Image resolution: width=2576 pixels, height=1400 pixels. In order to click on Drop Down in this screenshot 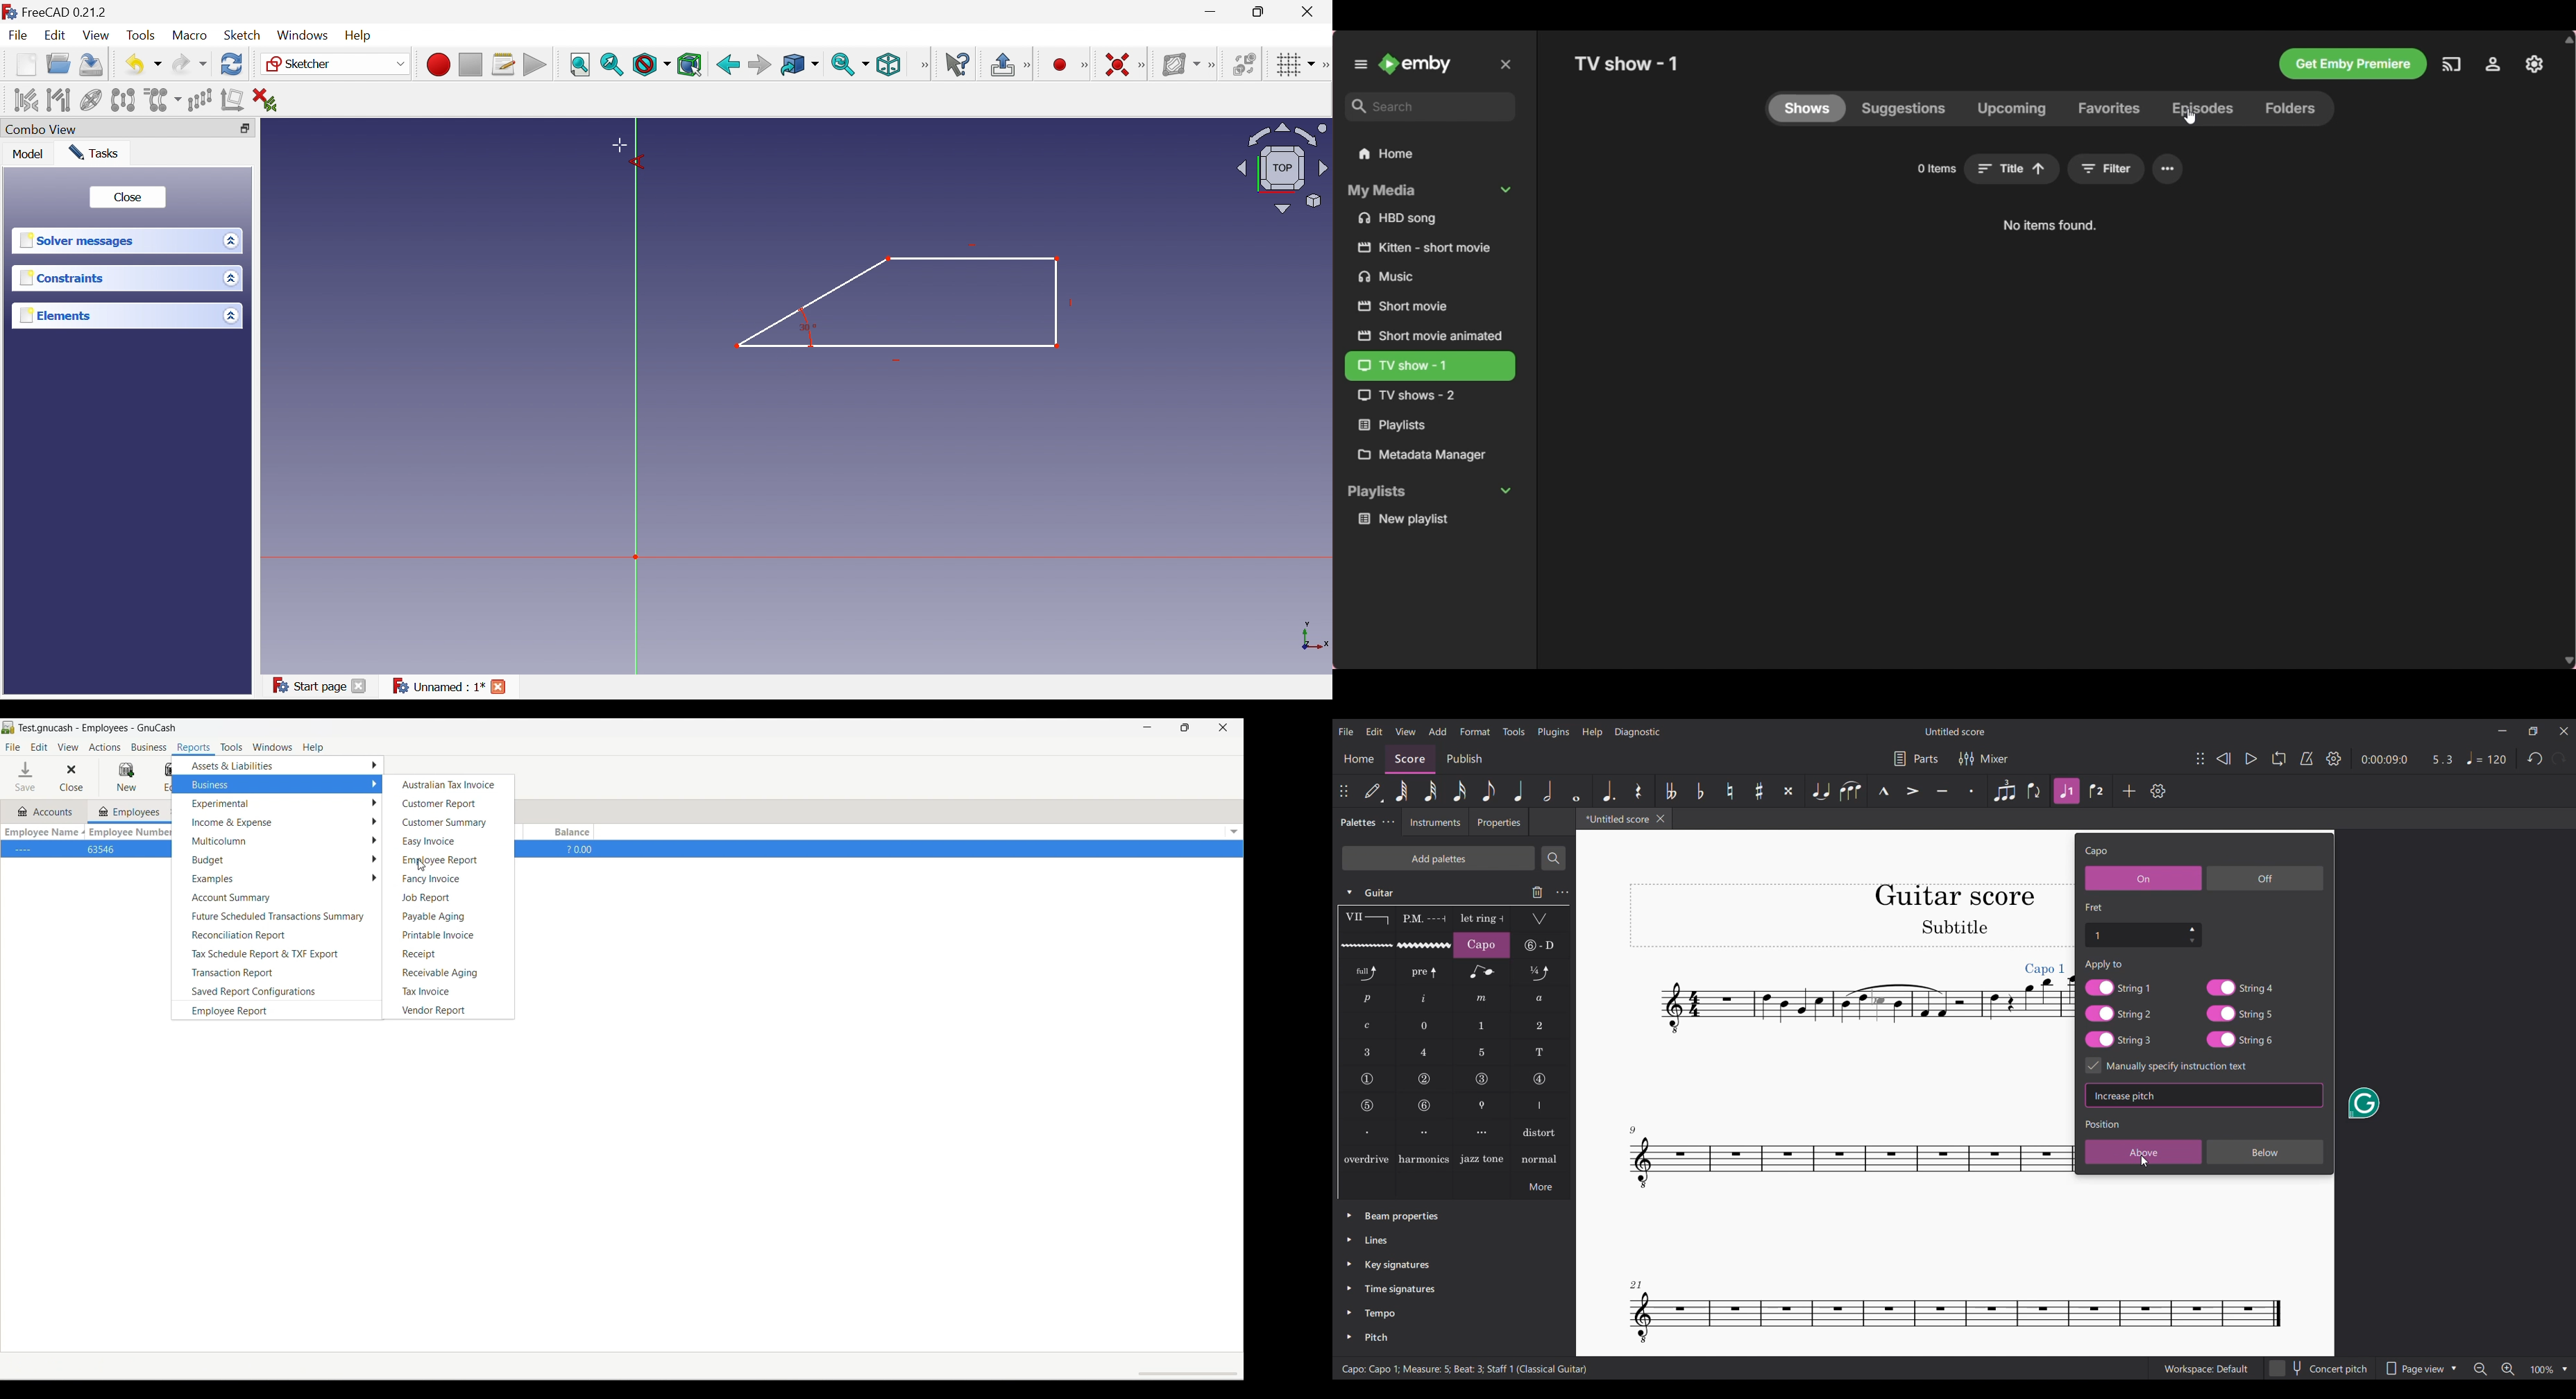, I will do `click(228, 240)`.